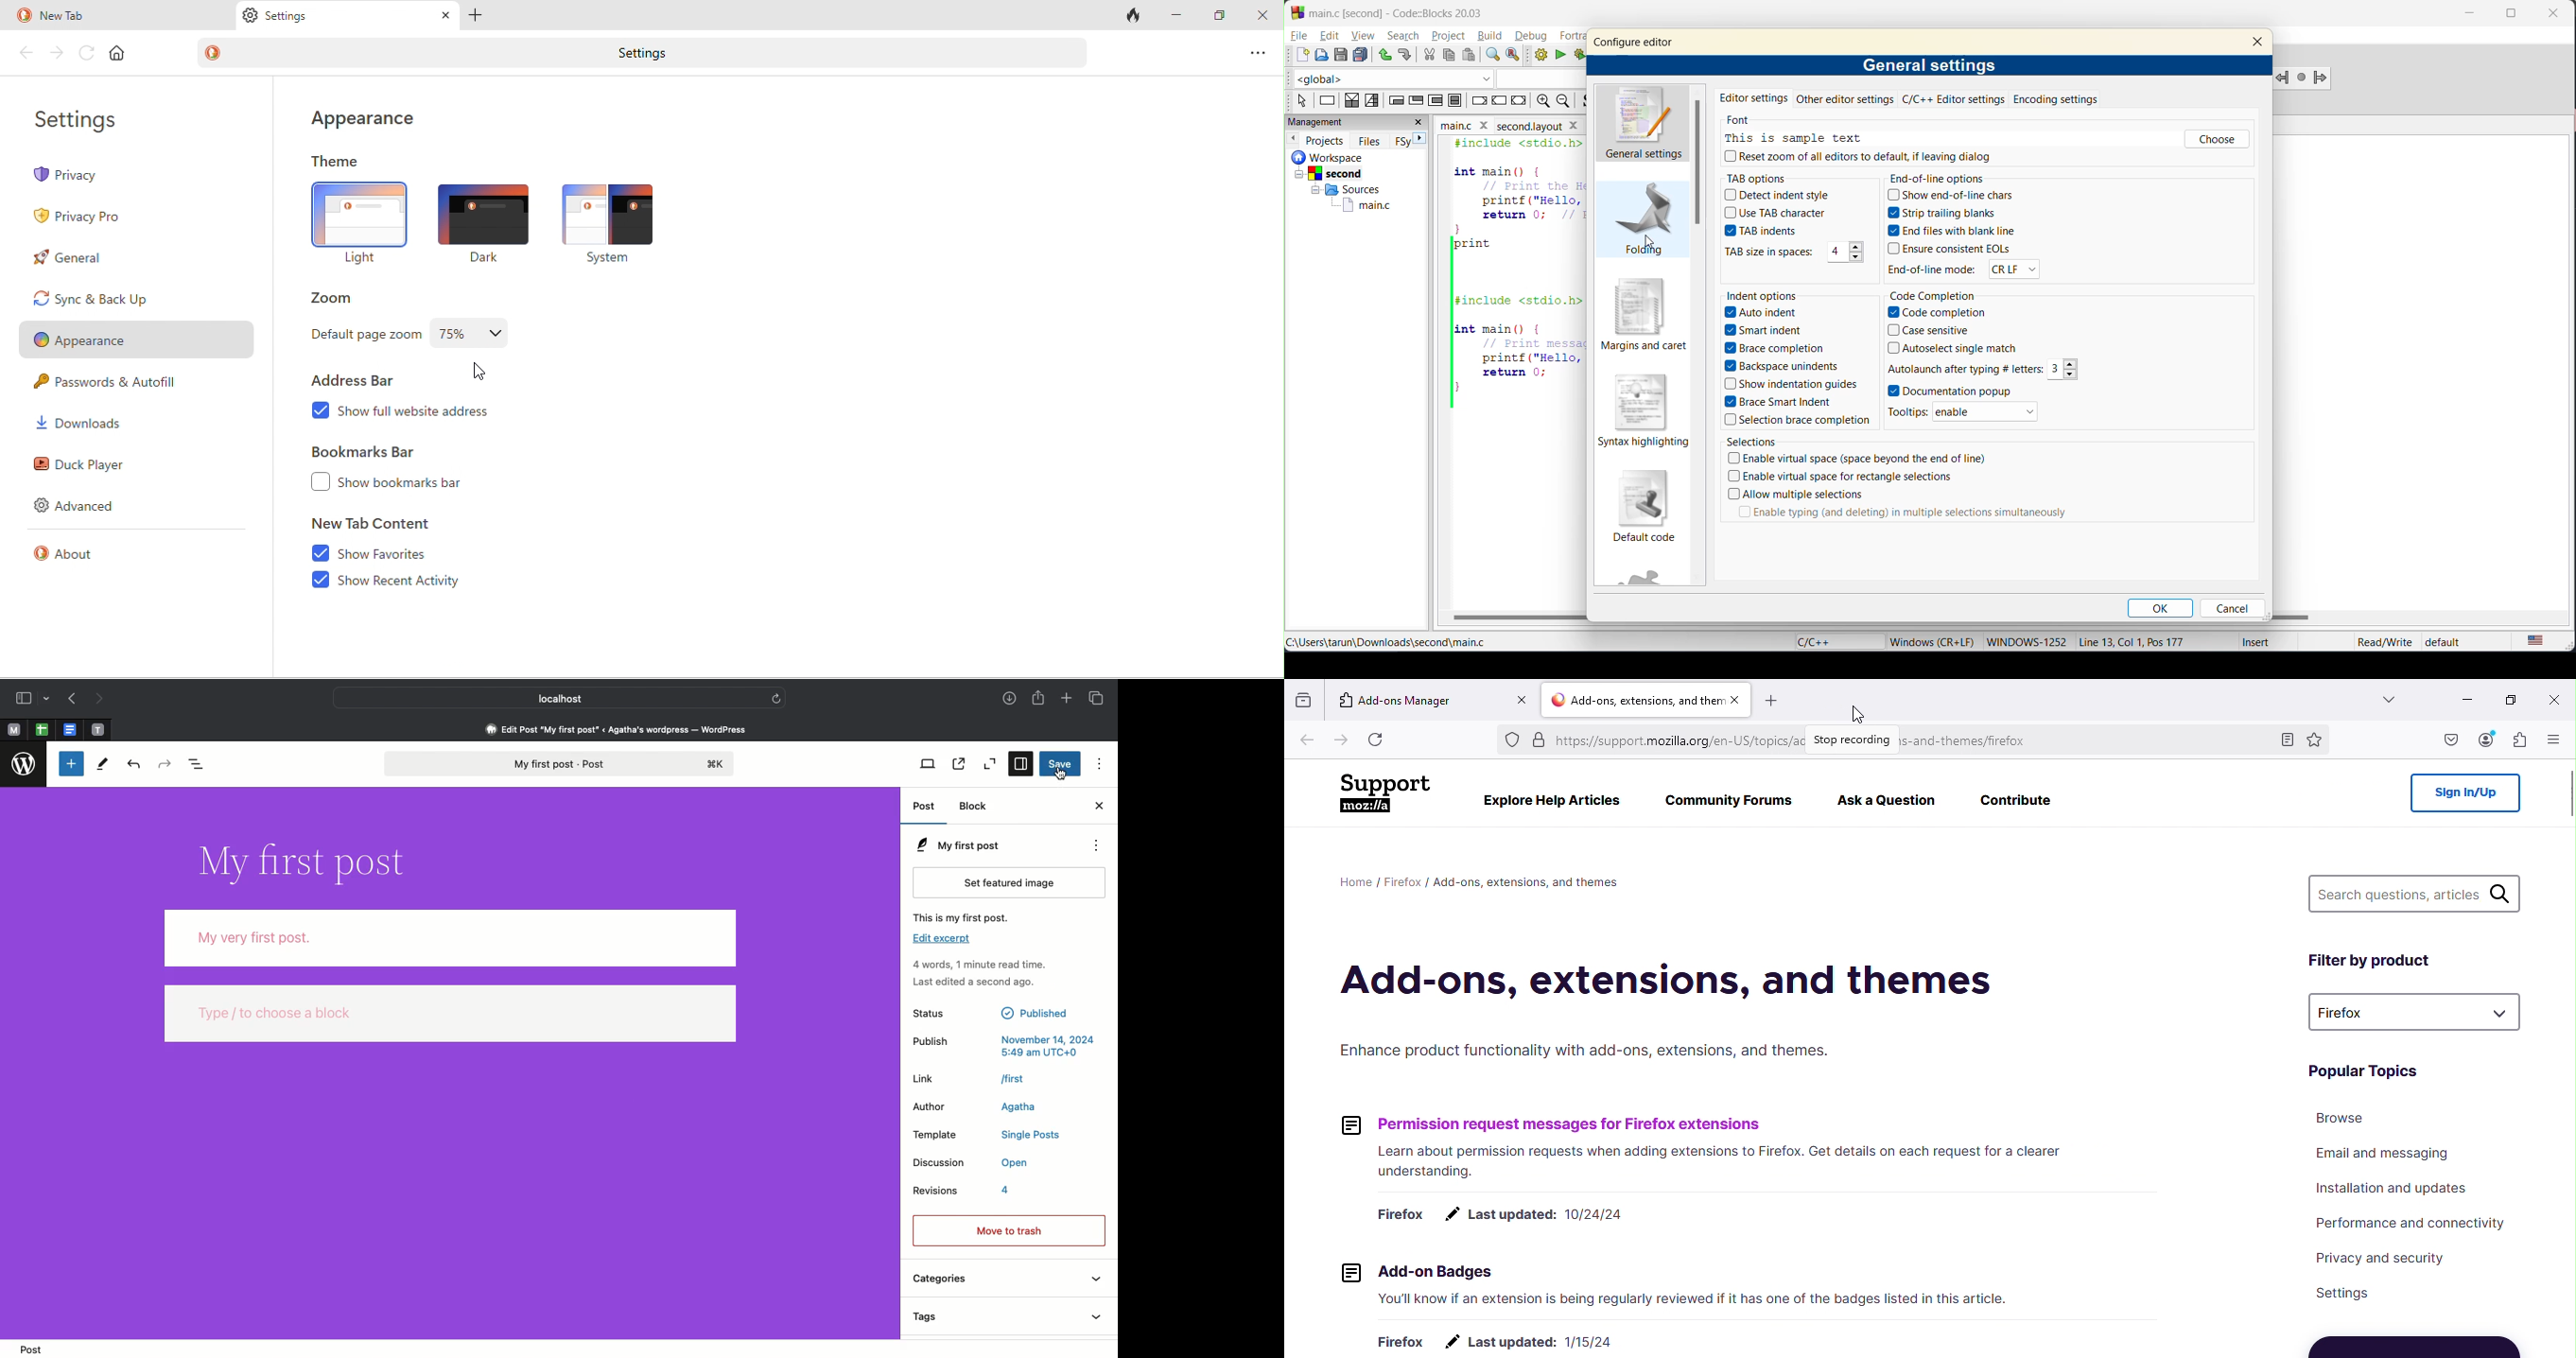 The image size is (2576, 1372). I want to click on Localhost, so click(549, 698).